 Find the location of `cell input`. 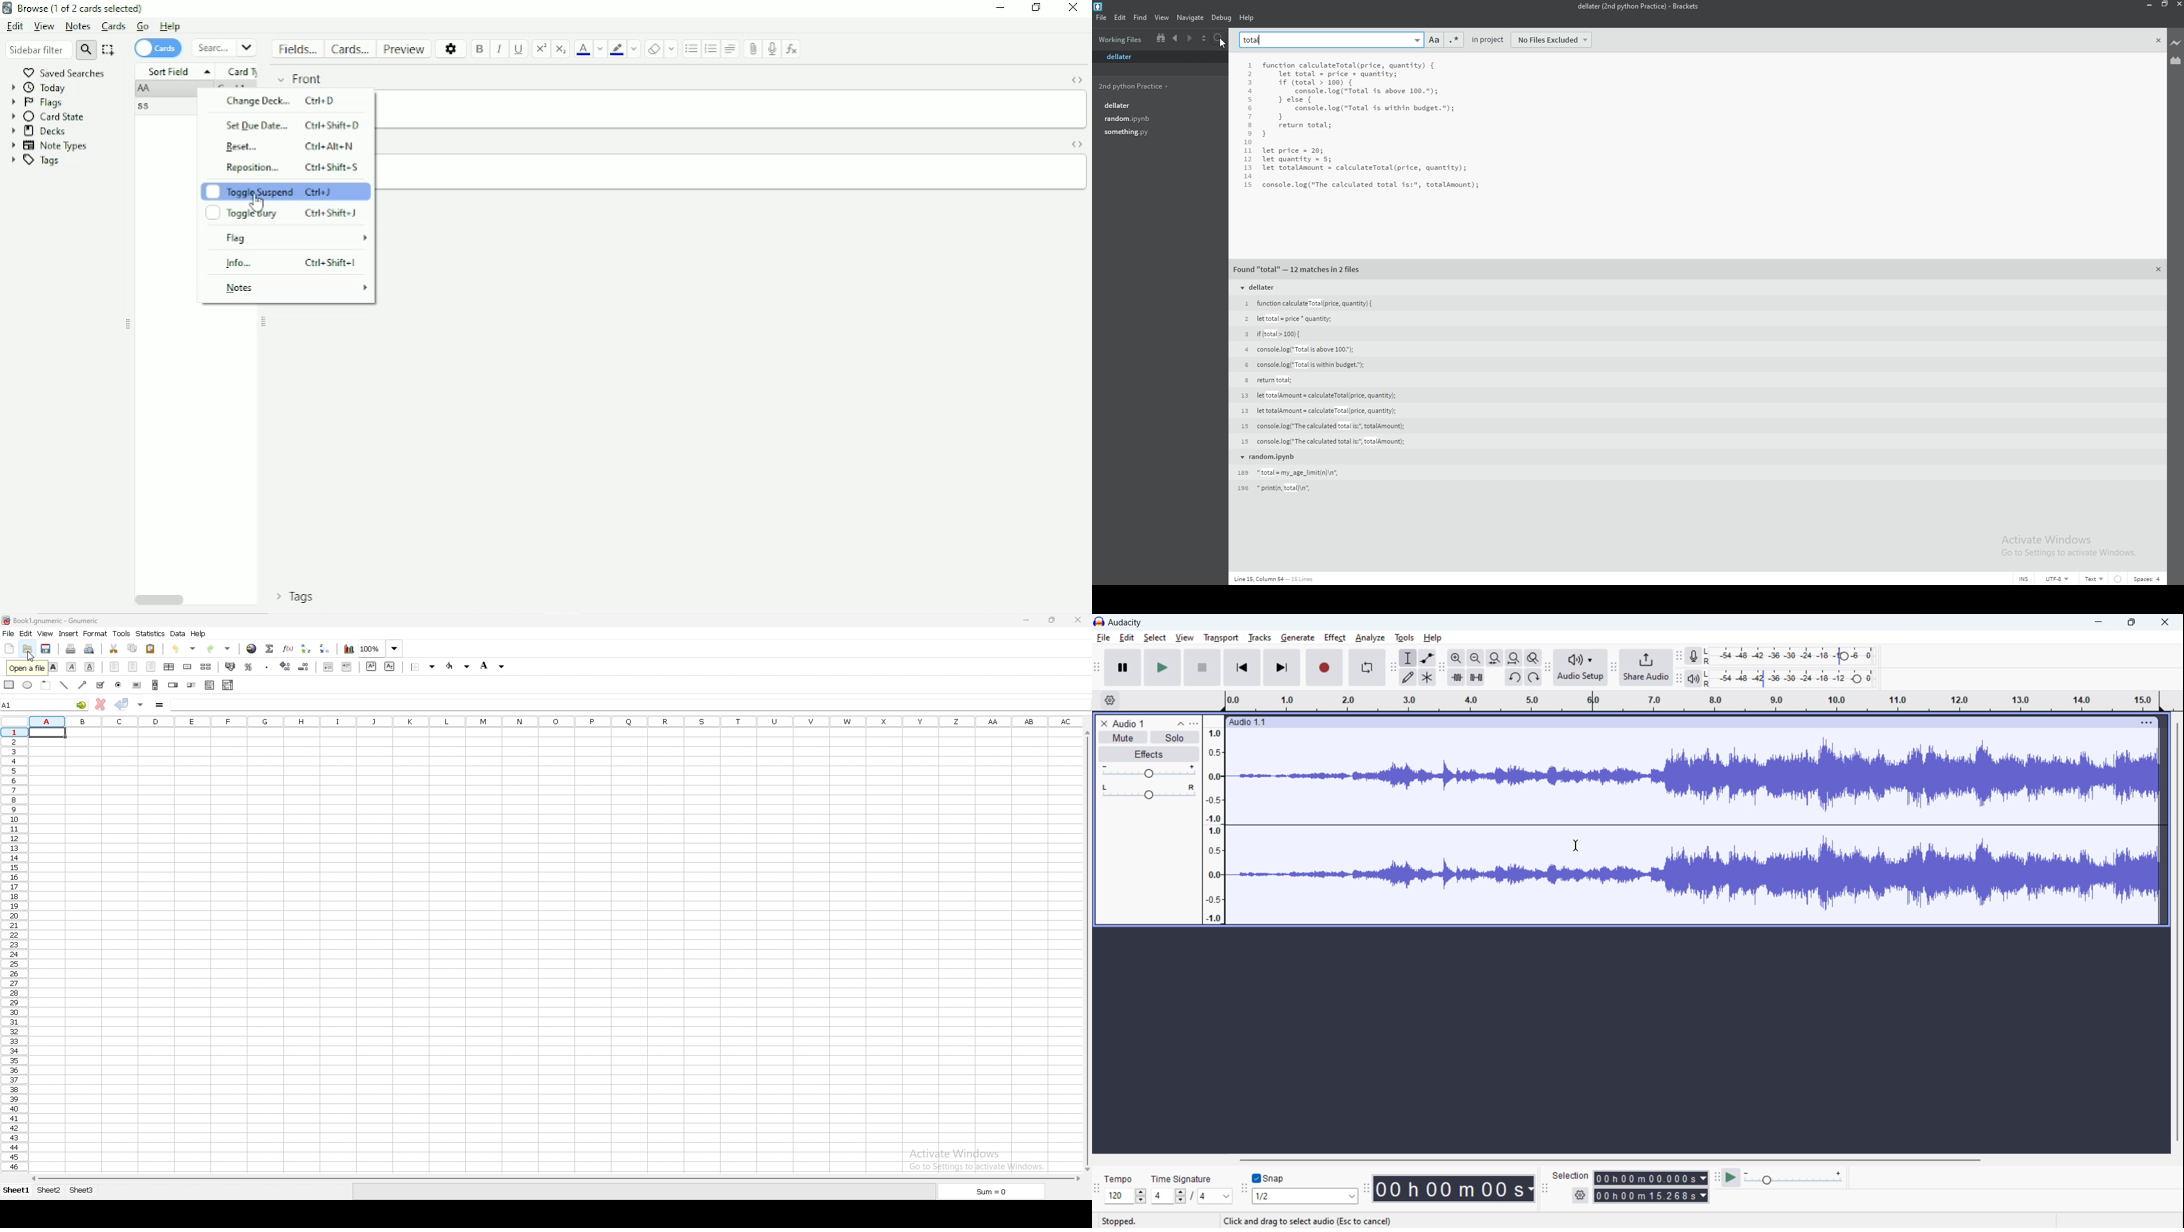

cell input is located at coordinates (629, 704).